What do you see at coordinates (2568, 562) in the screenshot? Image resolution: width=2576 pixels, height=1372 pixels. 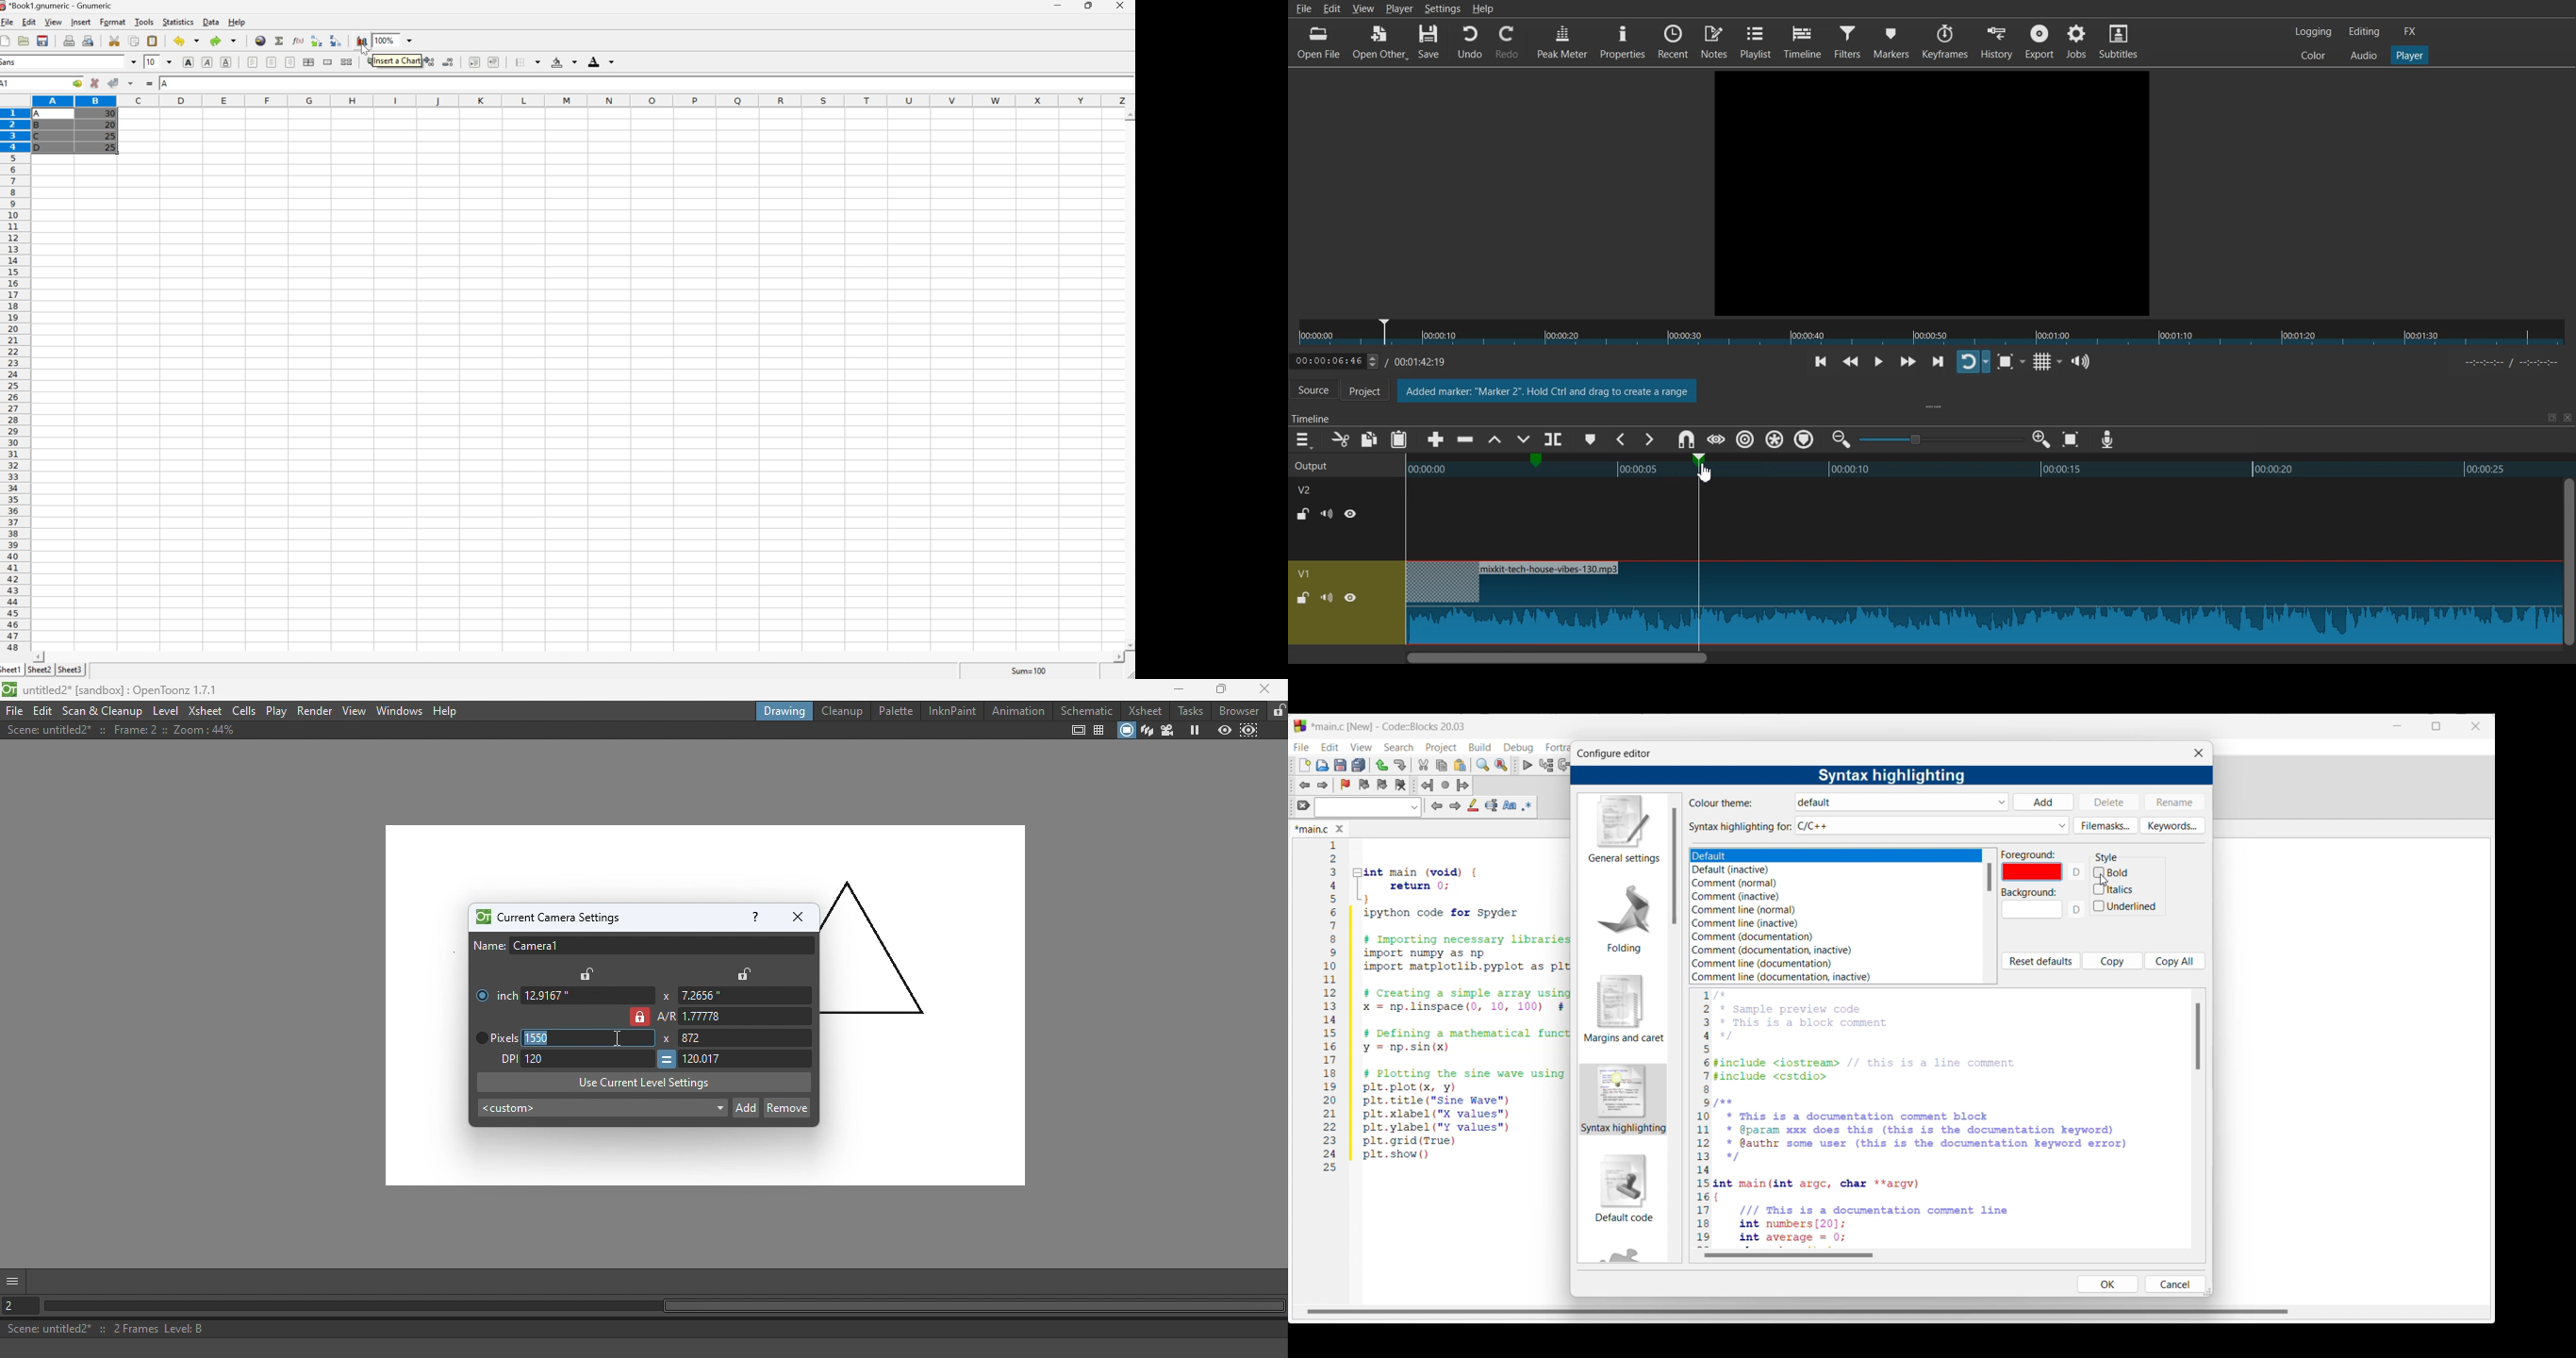 I see `Vertical Scroll bar` at bounding box center [2568, 562].